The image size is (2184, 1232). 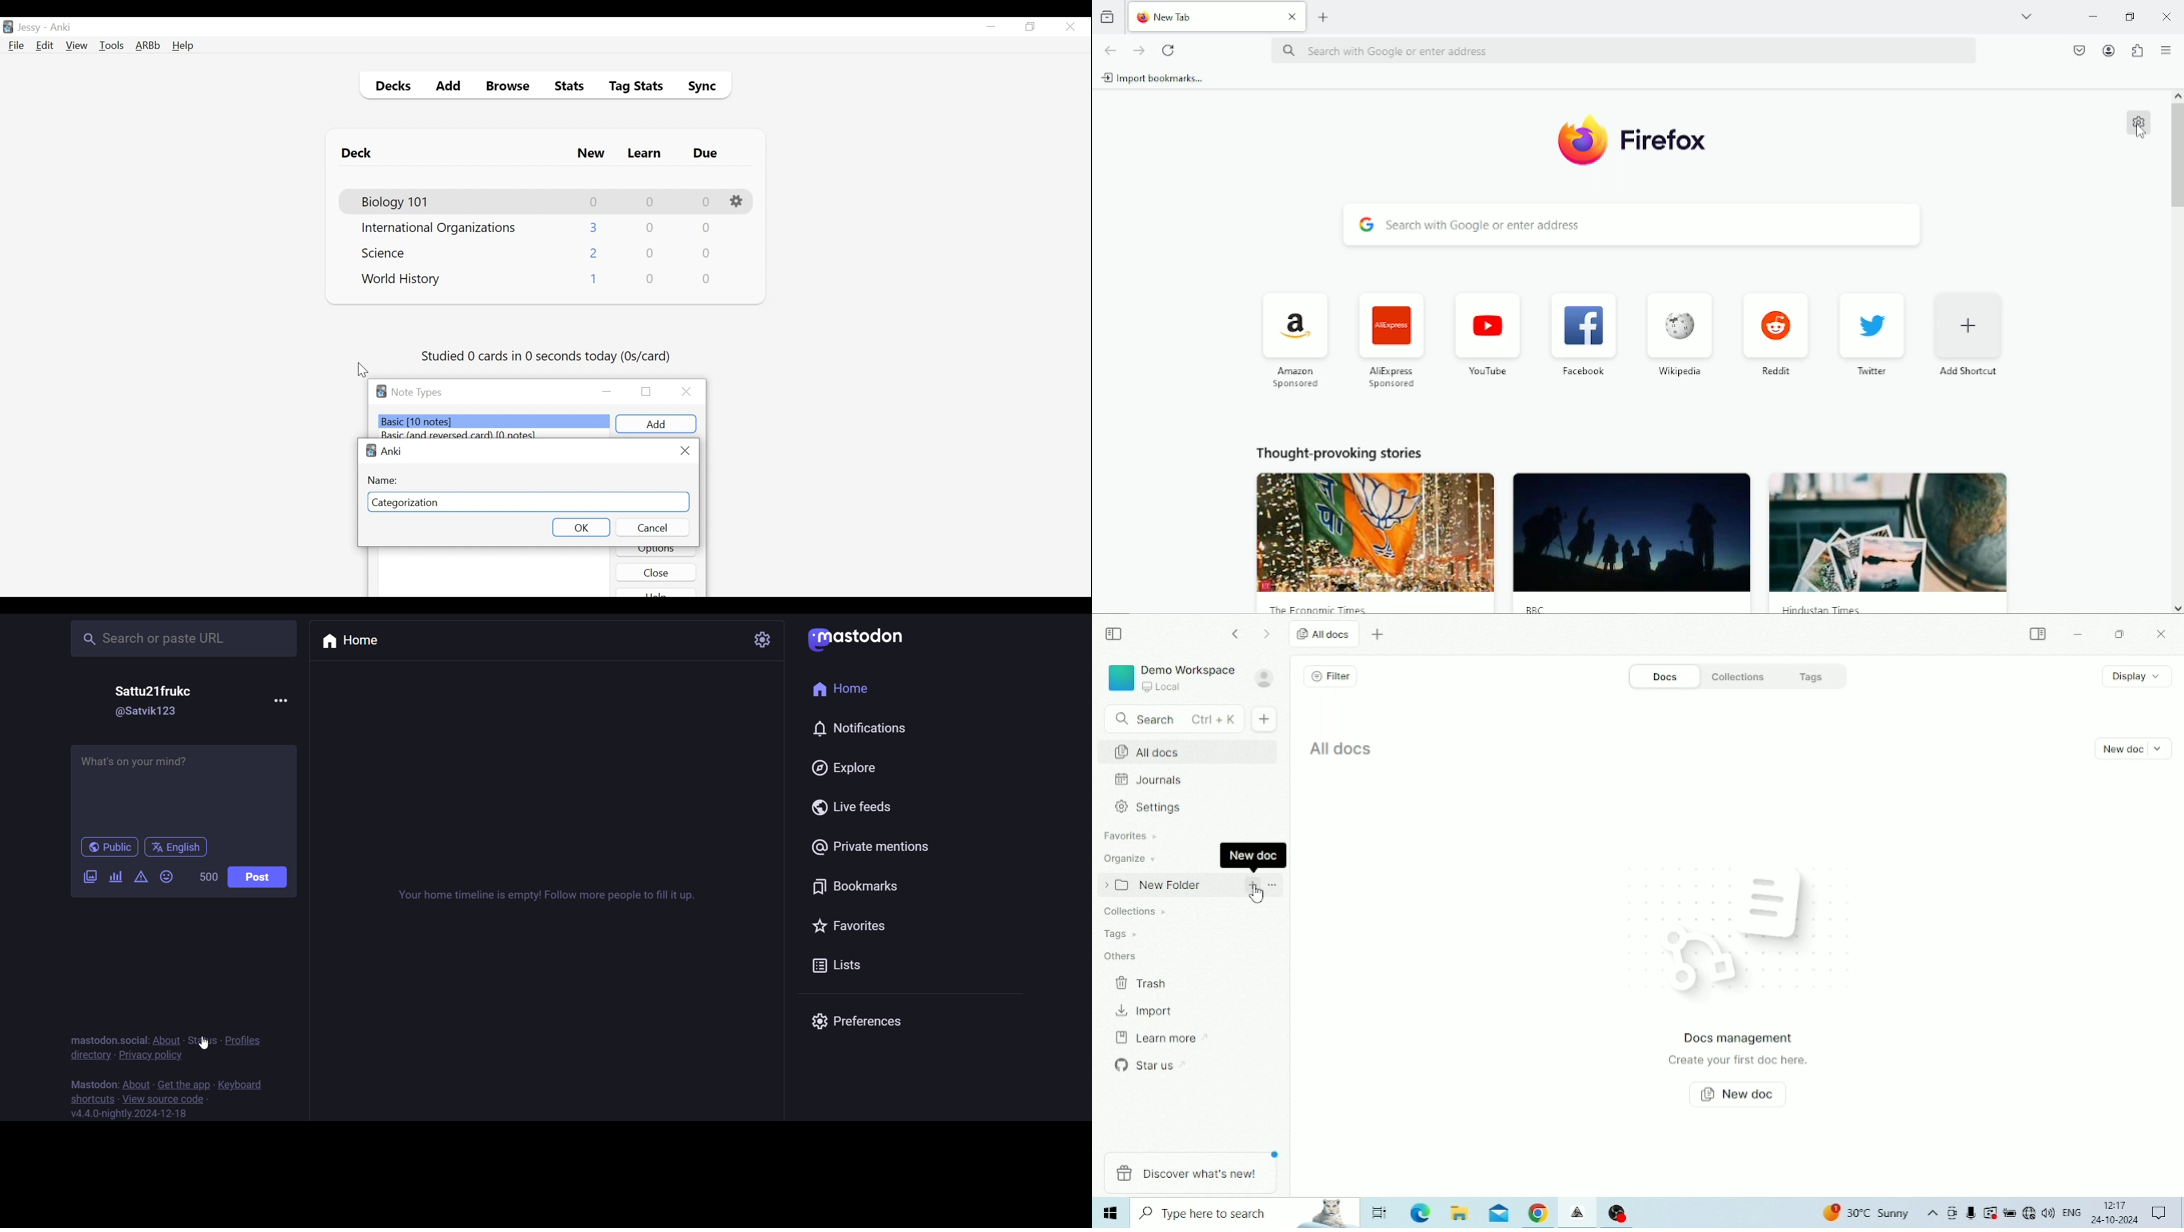 I want to click on Close, so click(x=690, y=392).